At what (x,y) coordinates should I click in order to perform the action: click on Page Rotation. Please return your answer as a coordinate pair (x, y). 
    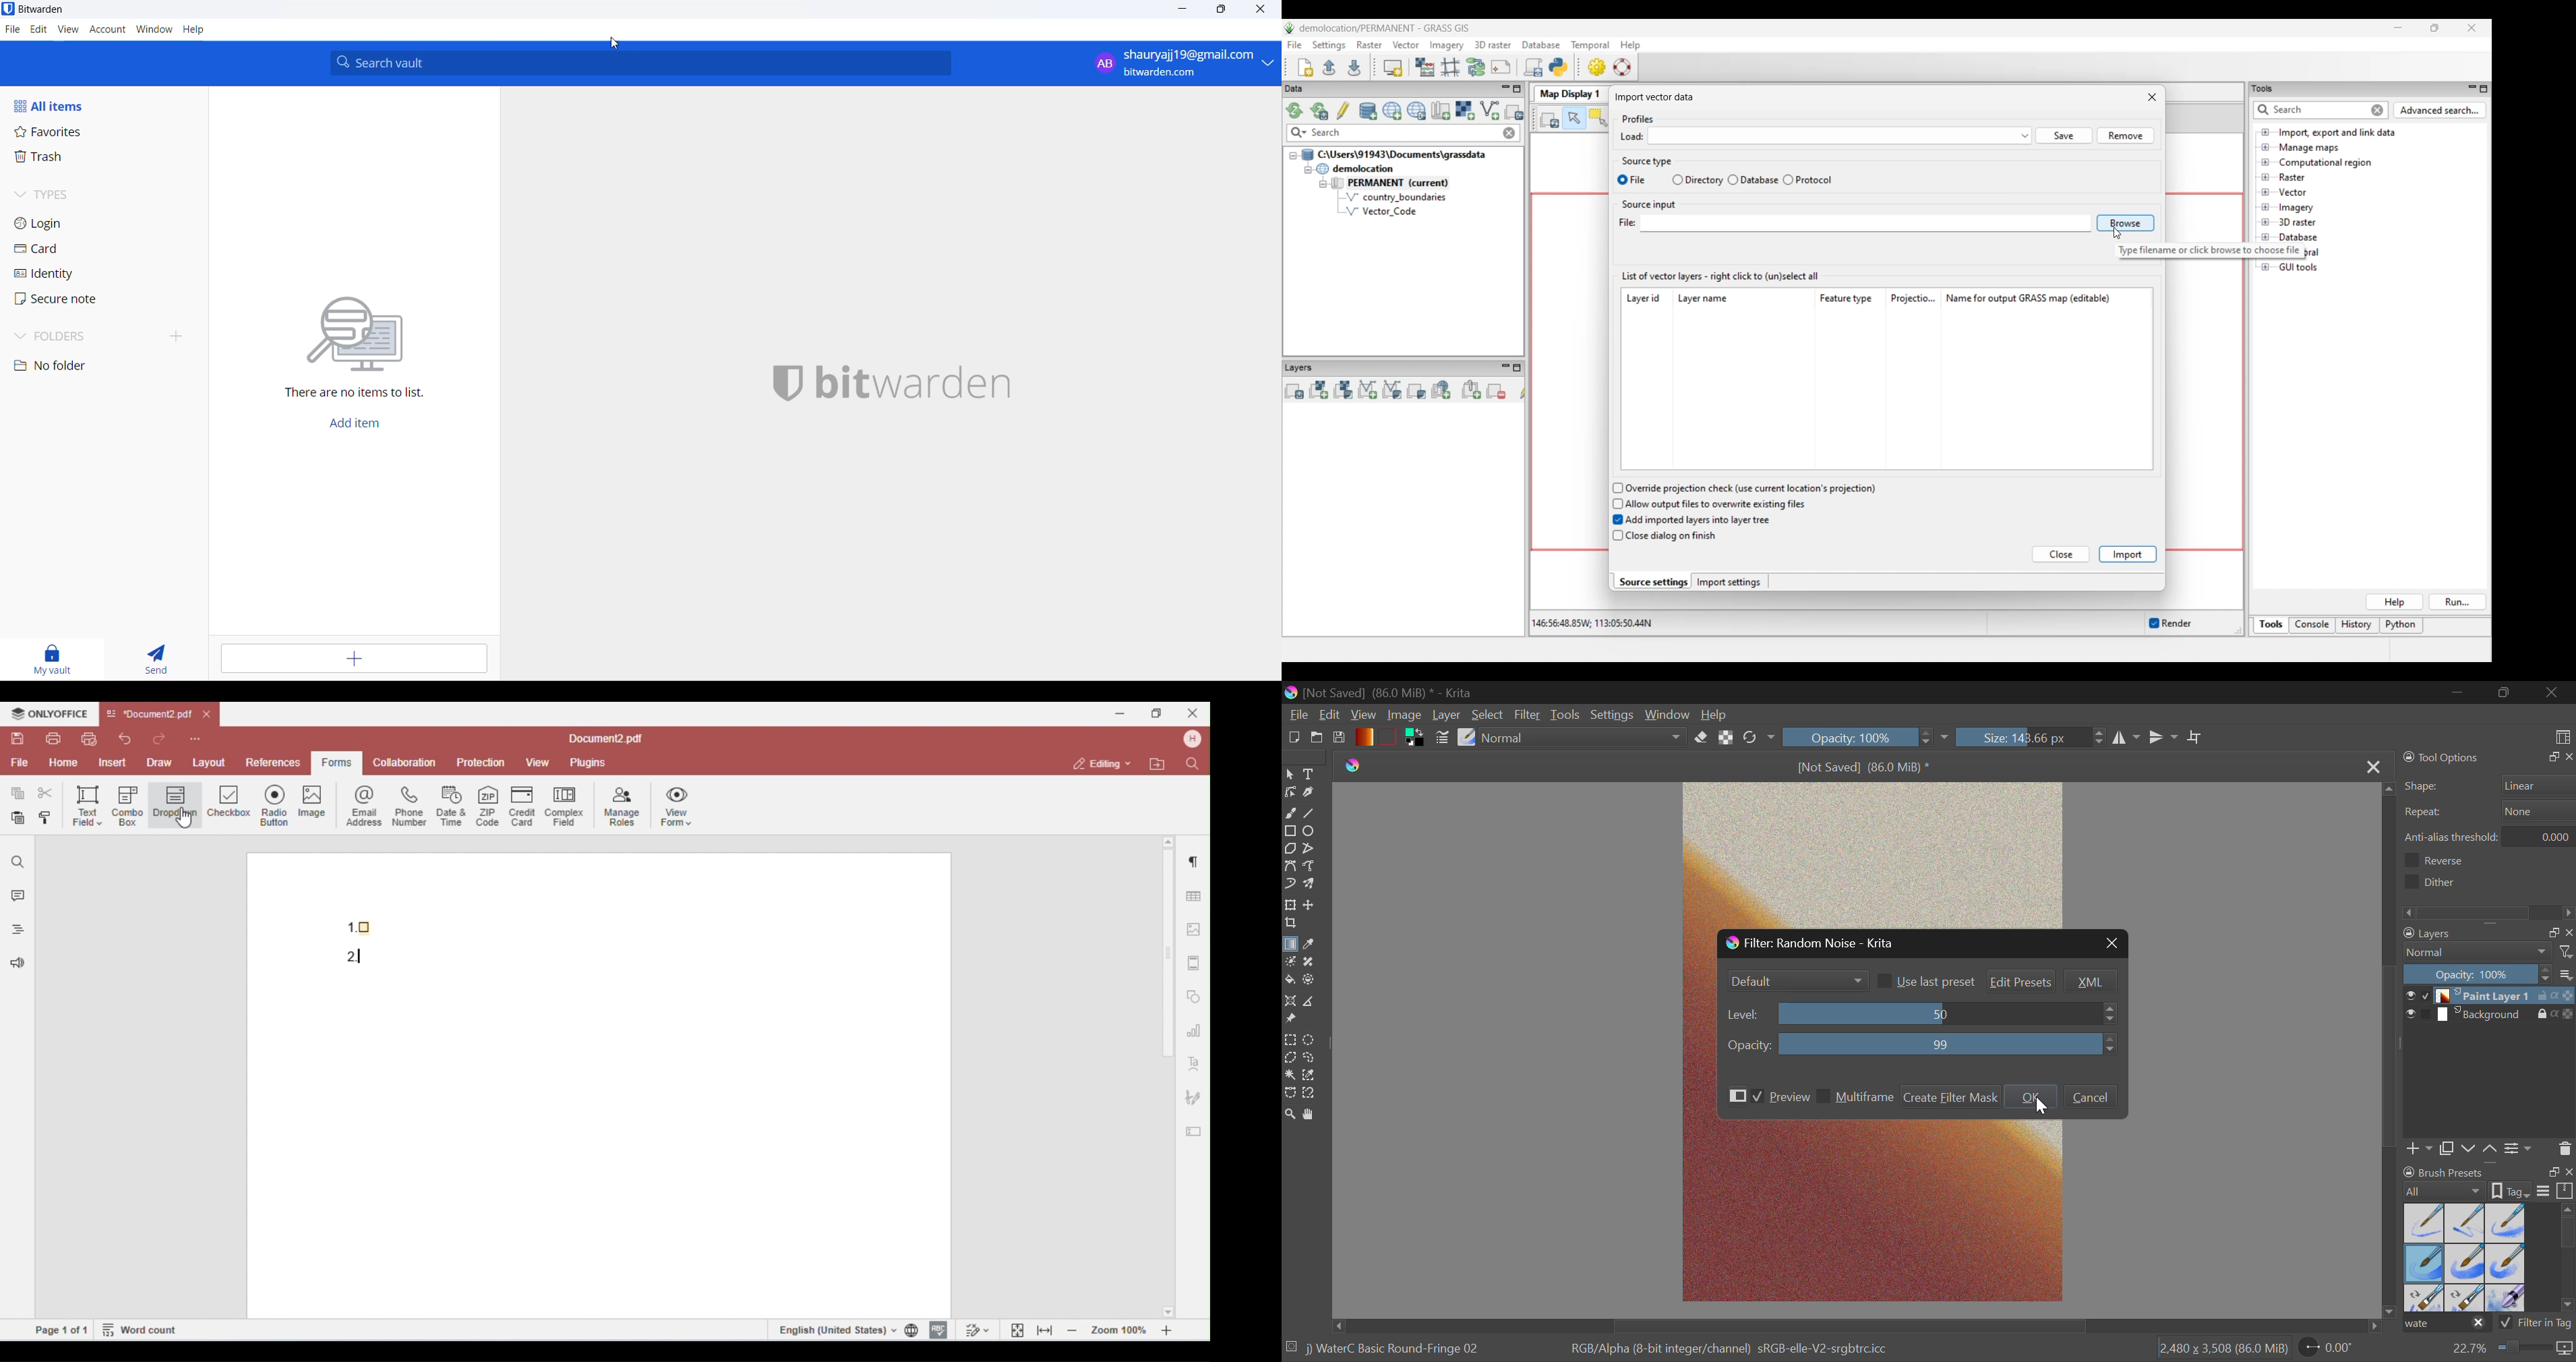
    Looking at the image, I should click on (2333, 1349).